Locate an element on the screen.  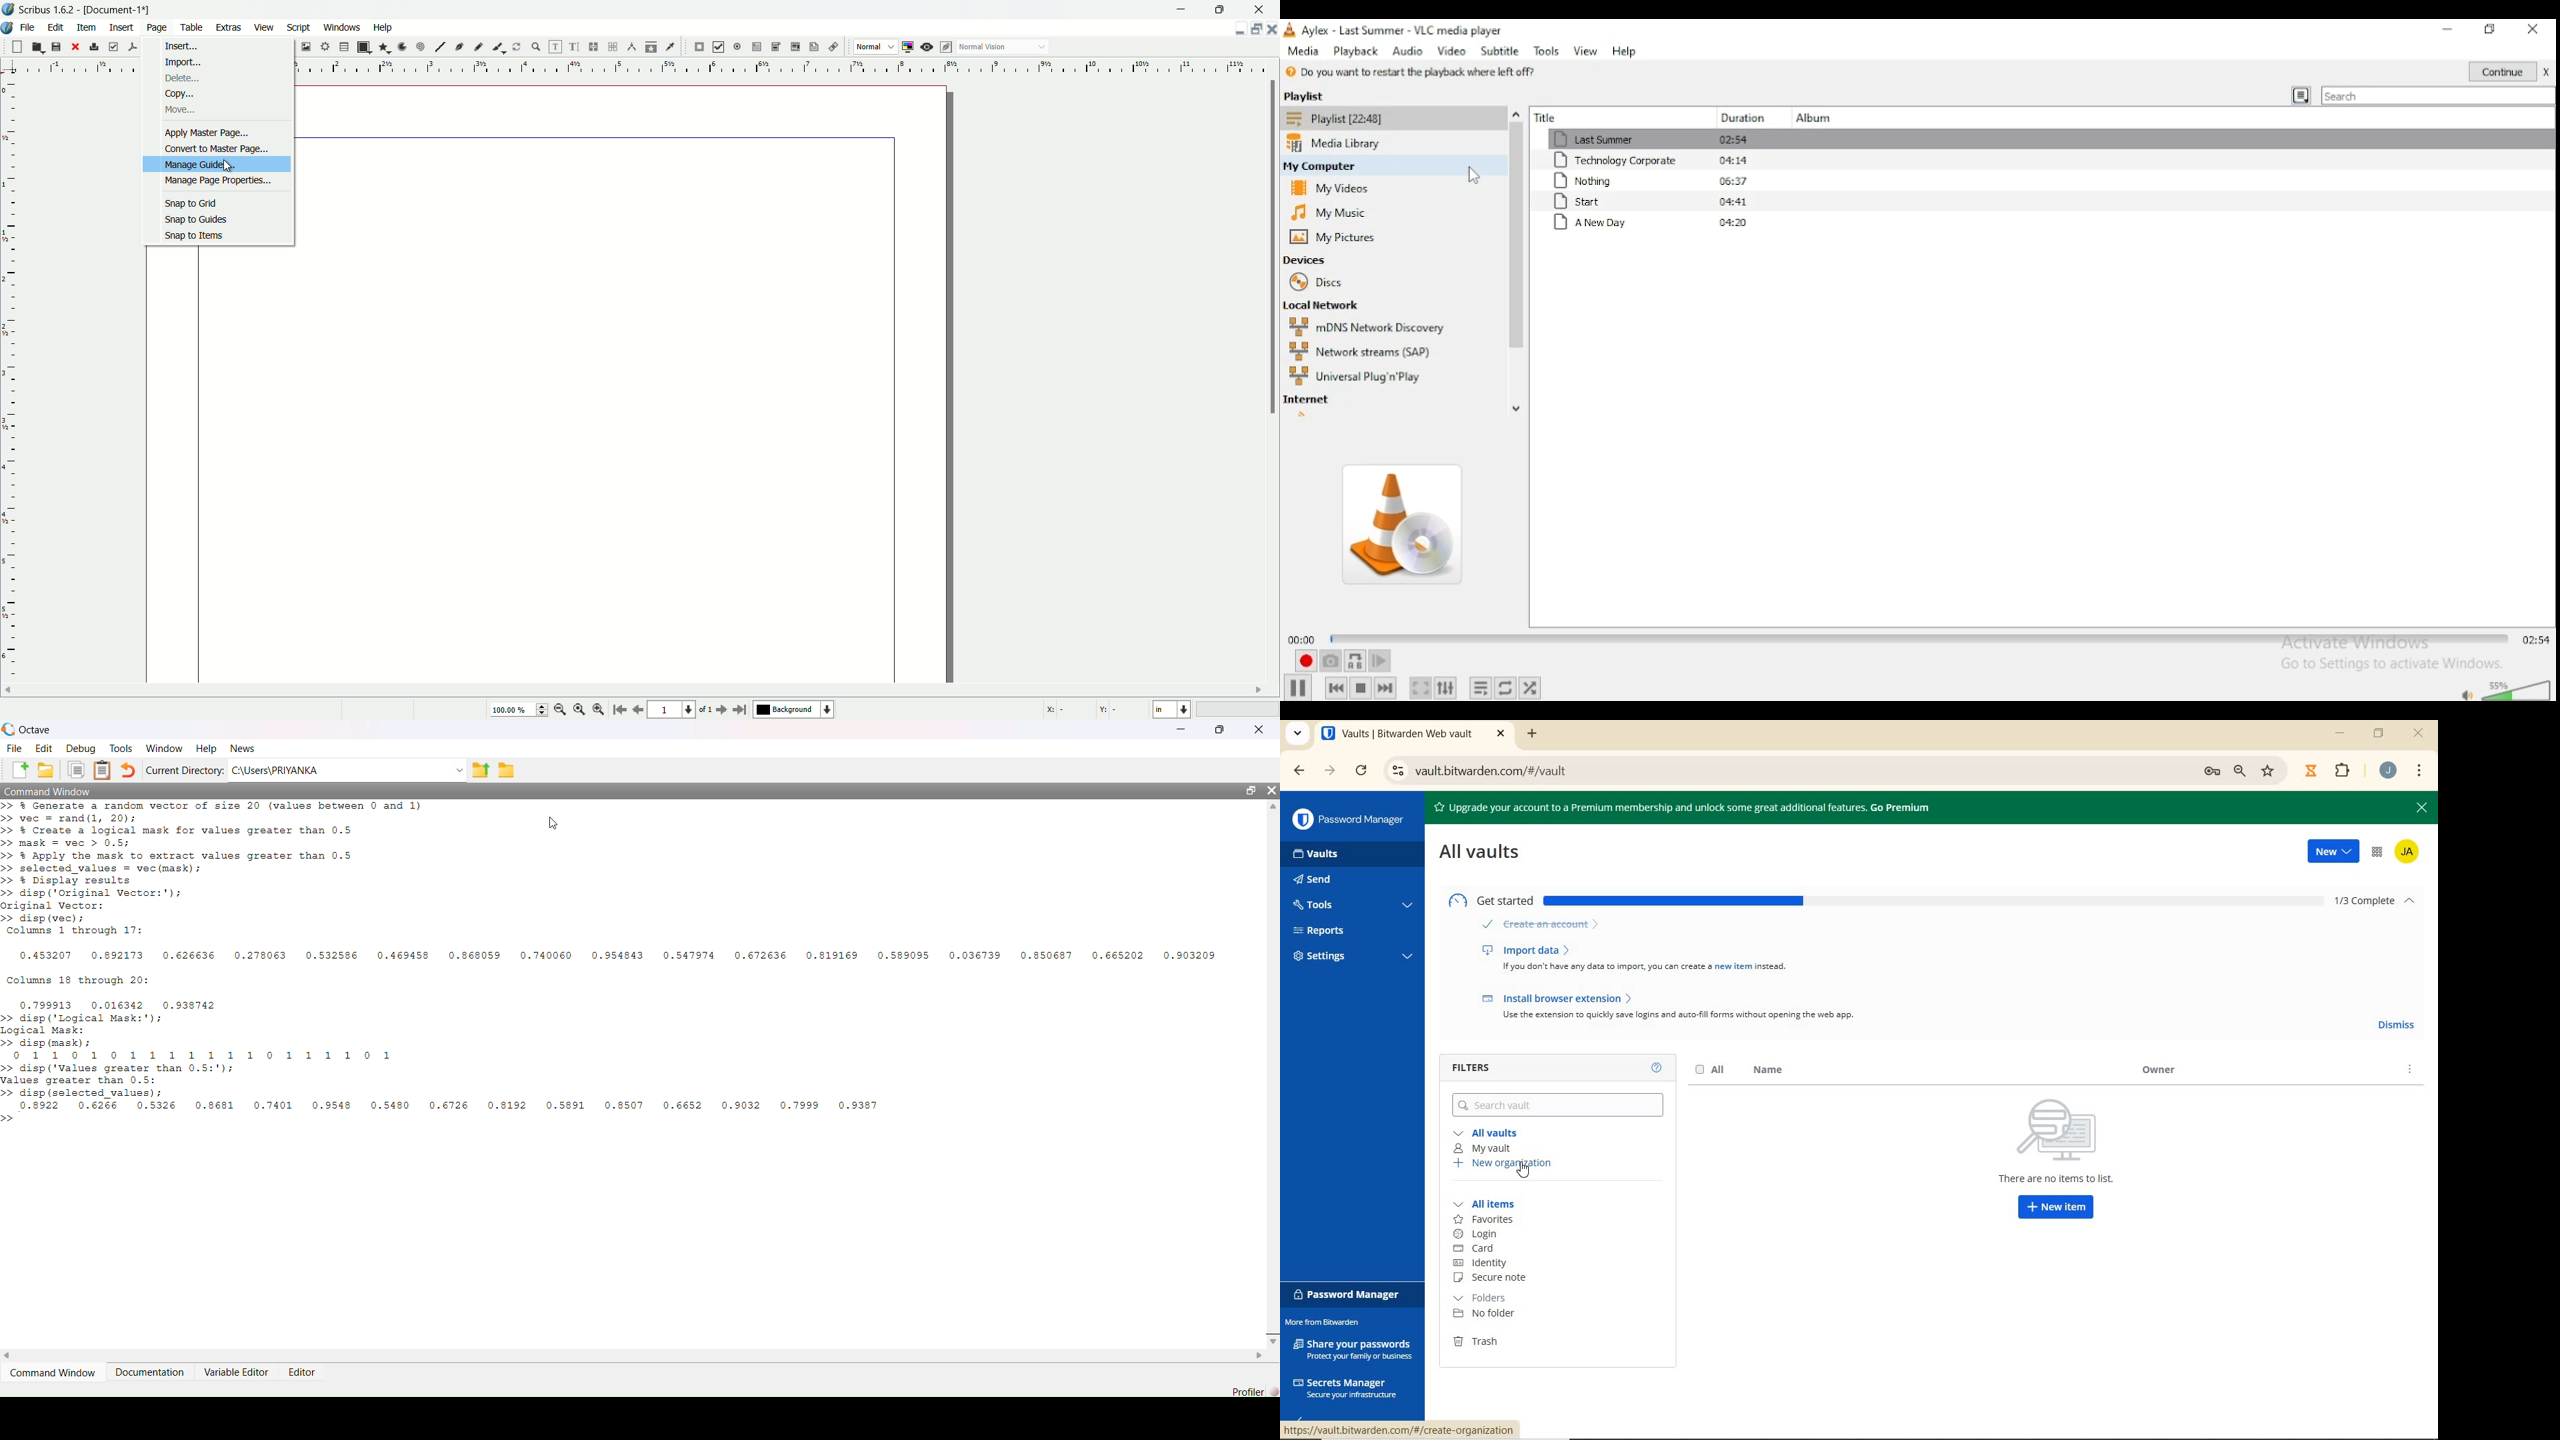
account name is located at coordinates (2410, 854).